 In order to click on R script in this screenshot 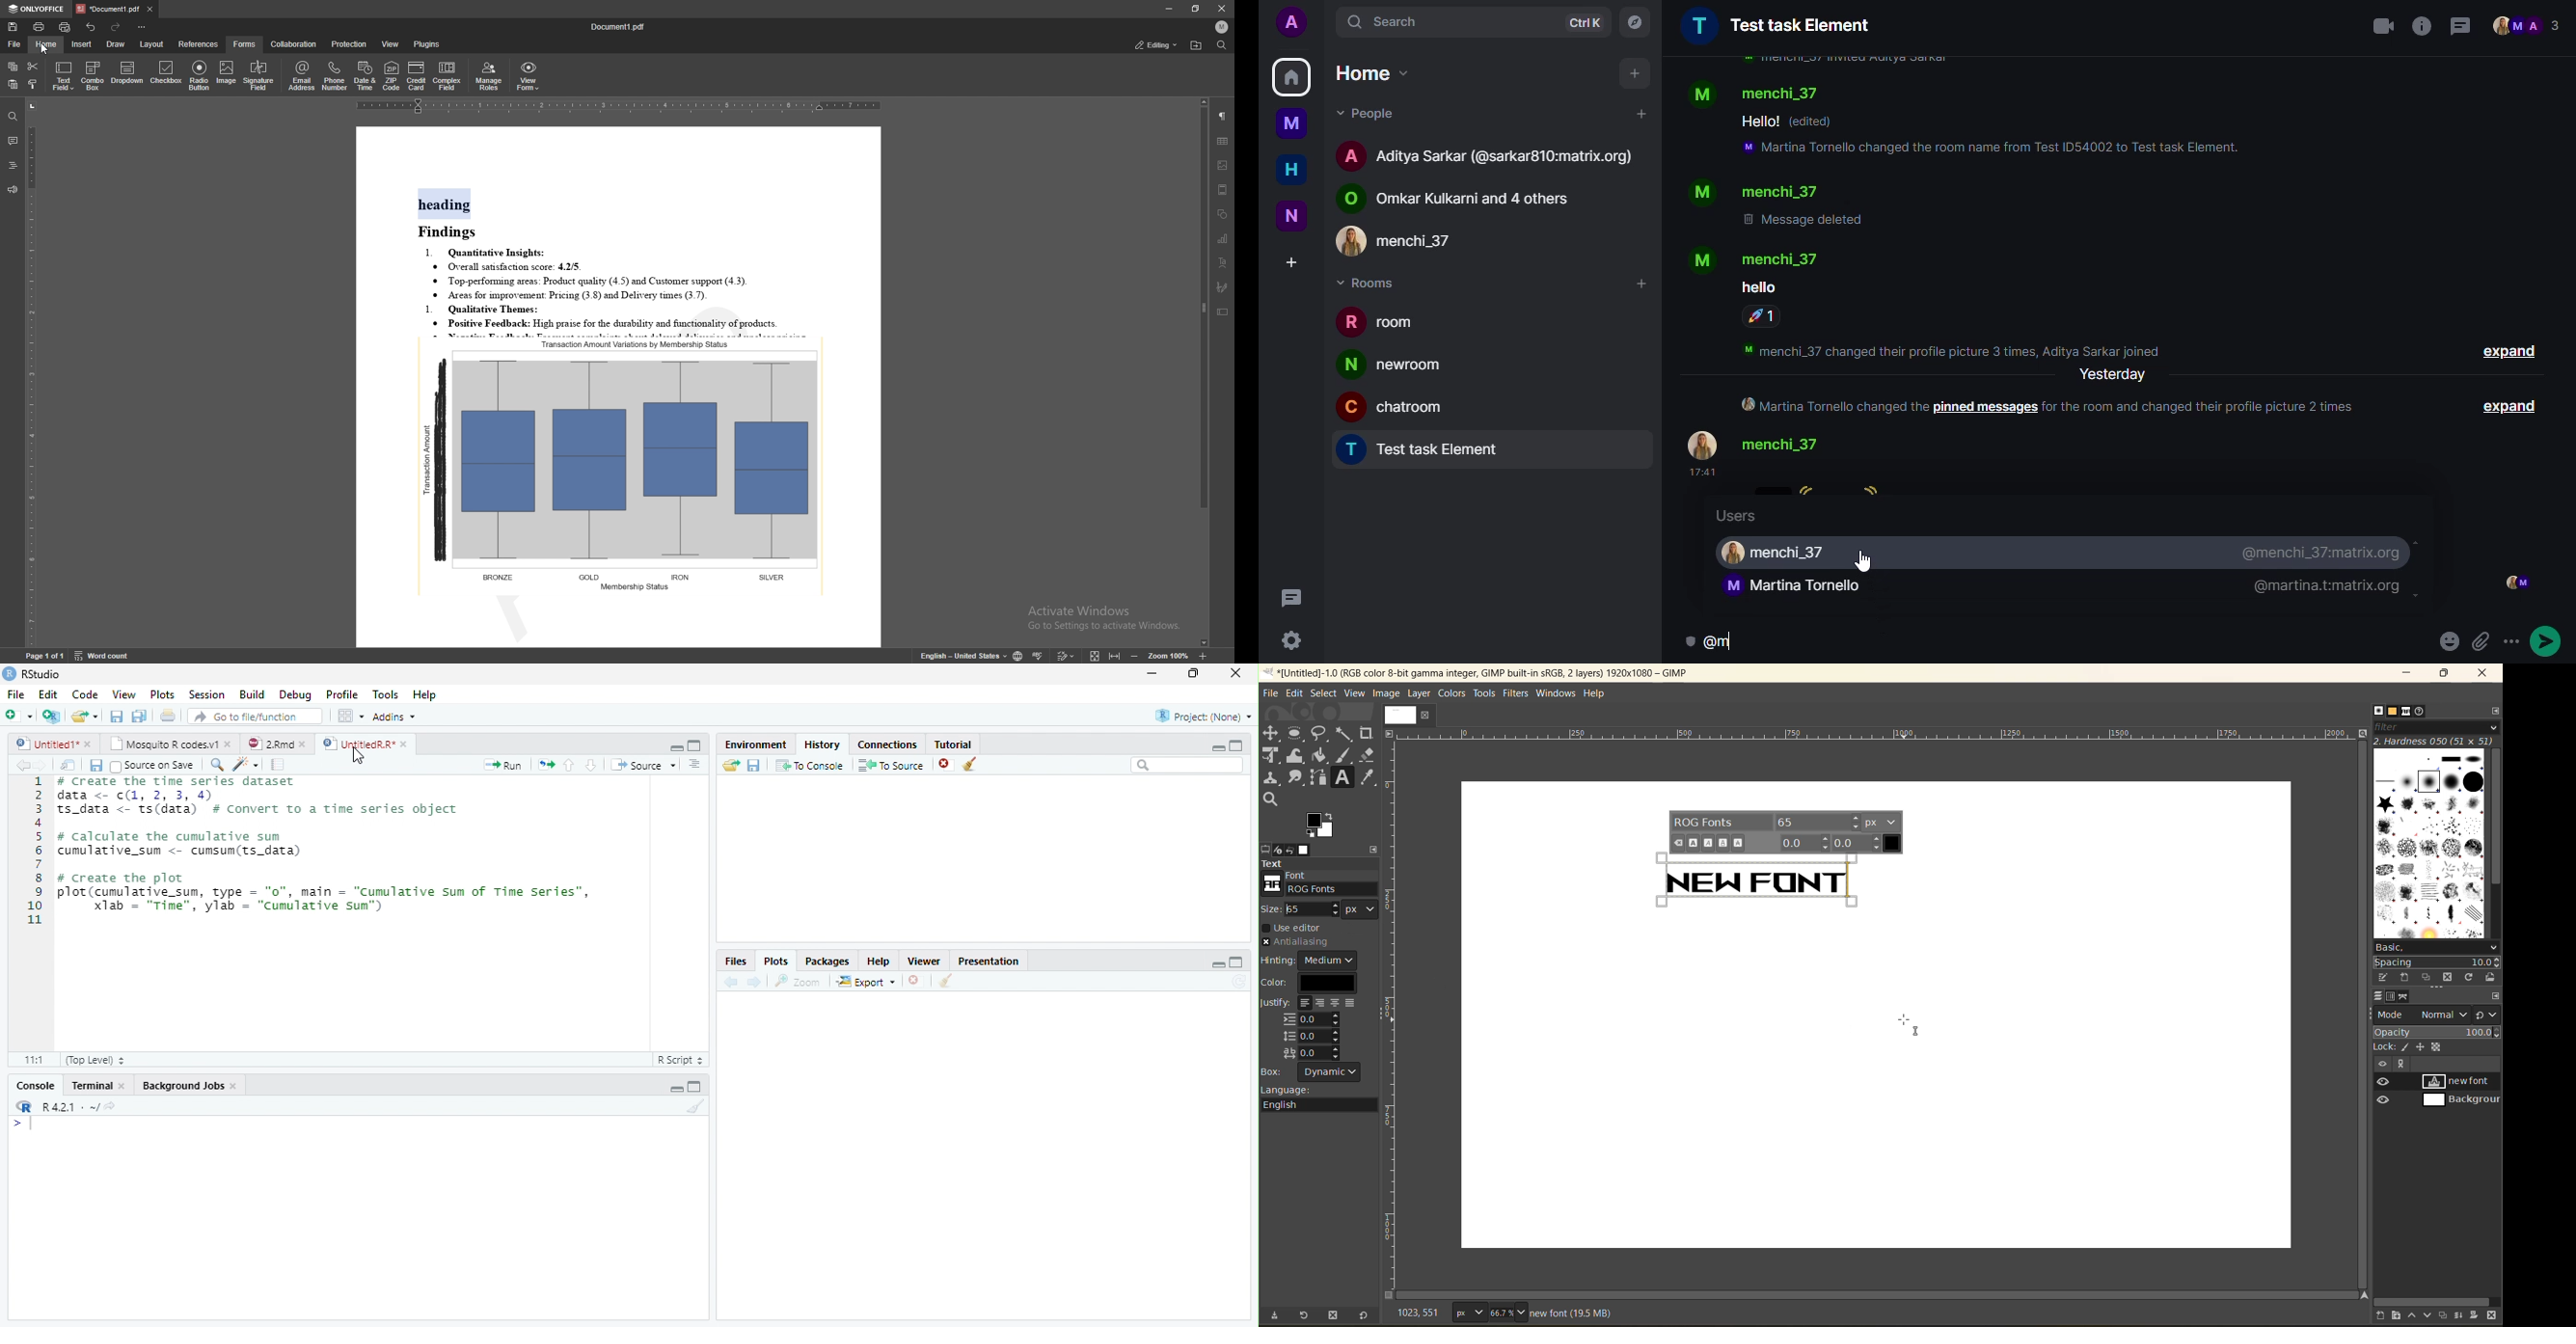, I will do `click(683, 1060)`.